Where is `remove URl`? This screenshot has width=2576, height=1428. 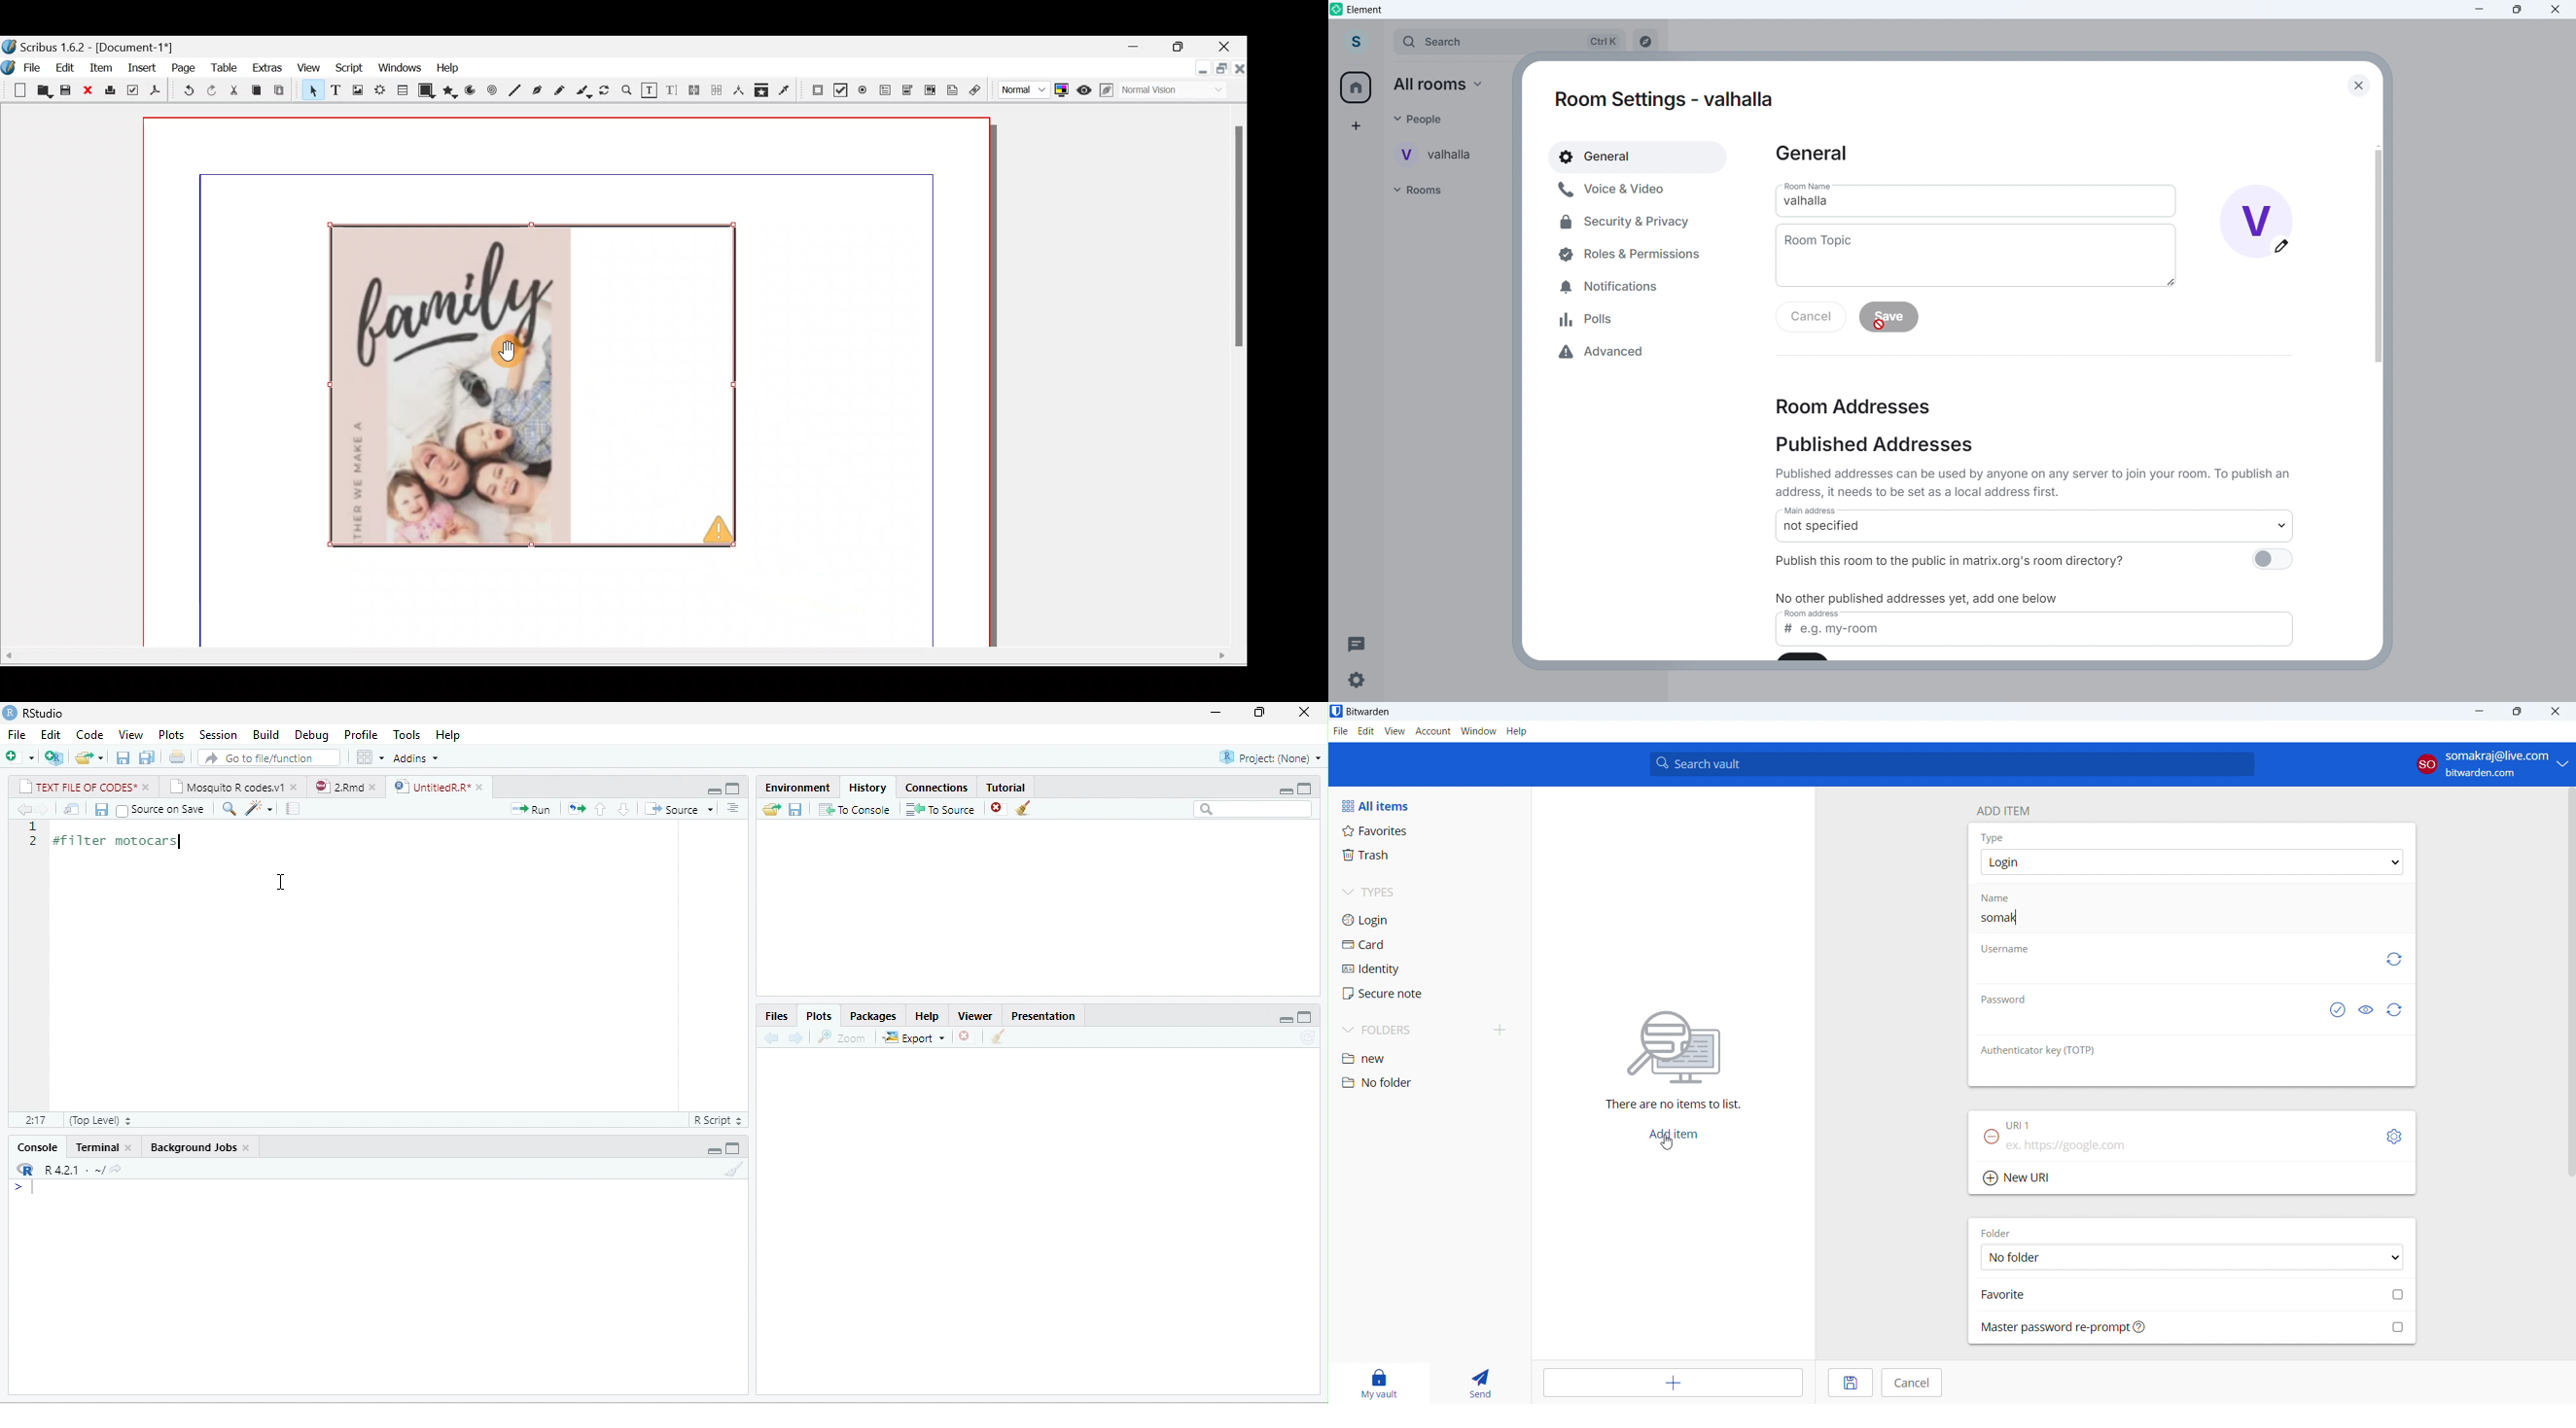 remove URl is located at coordinates (1991, 1136).